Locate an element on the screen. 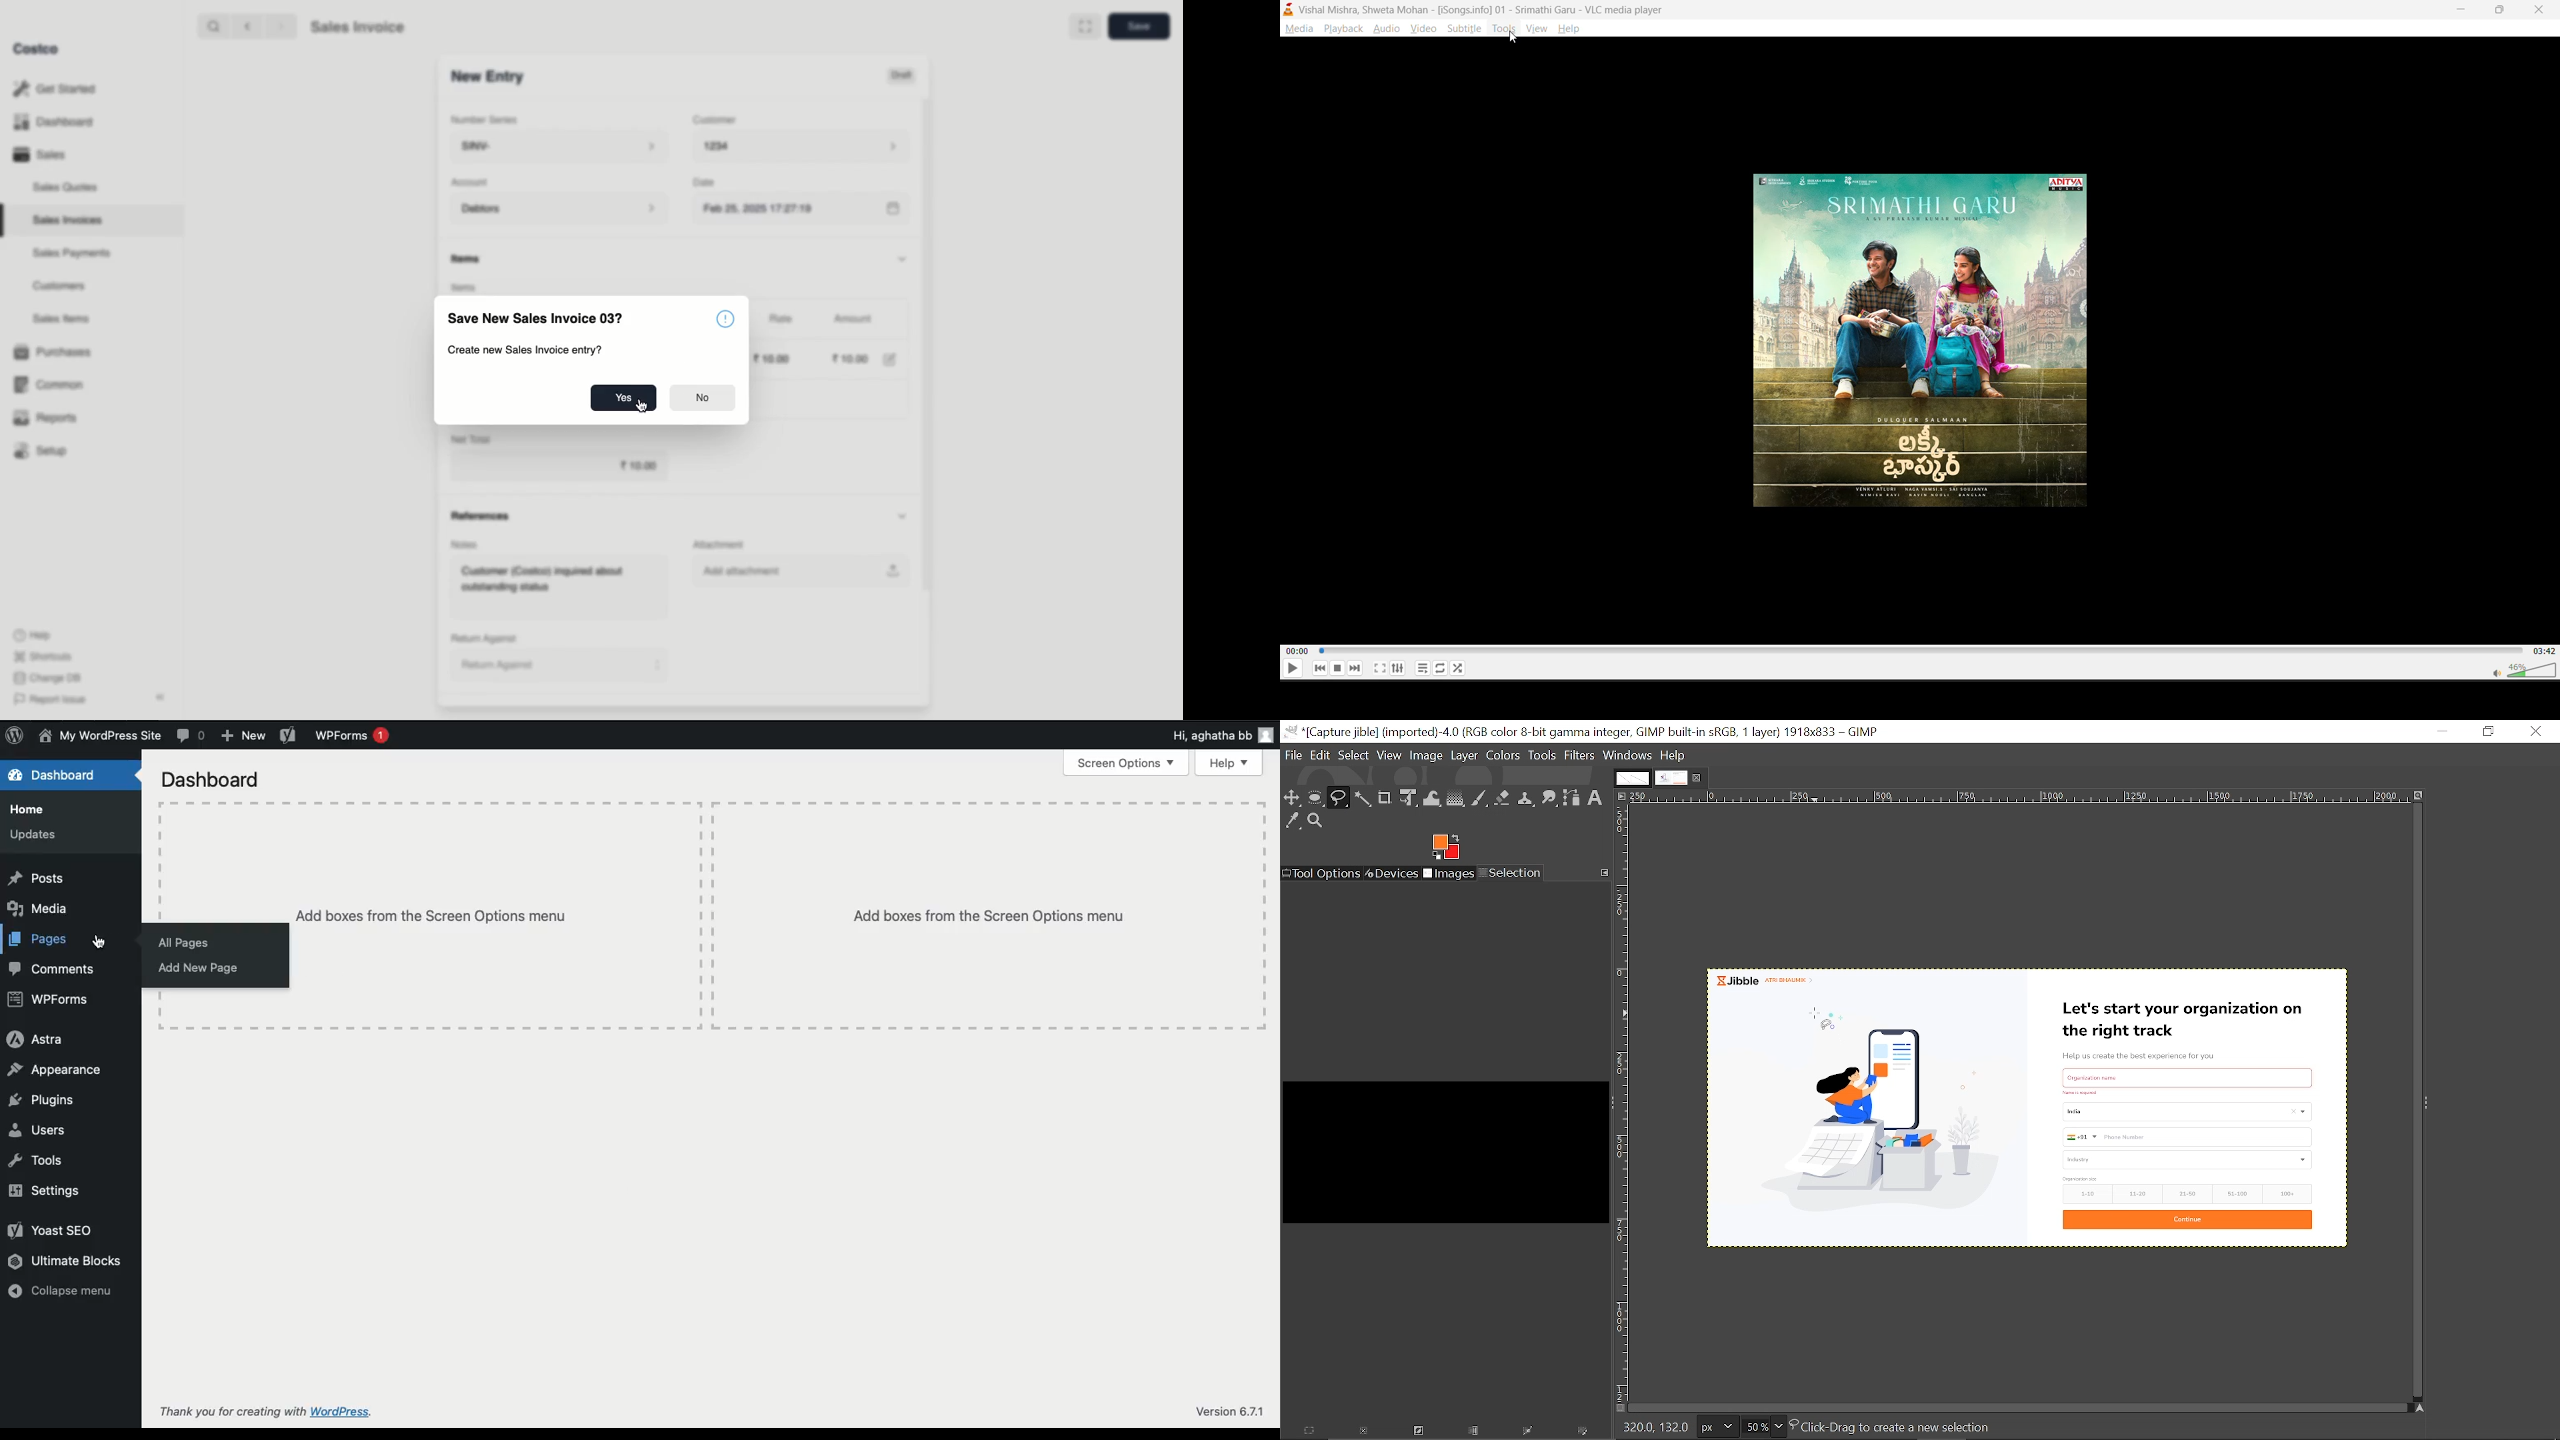 This screenshot has height=1456, width=2576. Debtors is located at coordinates (560, 210).